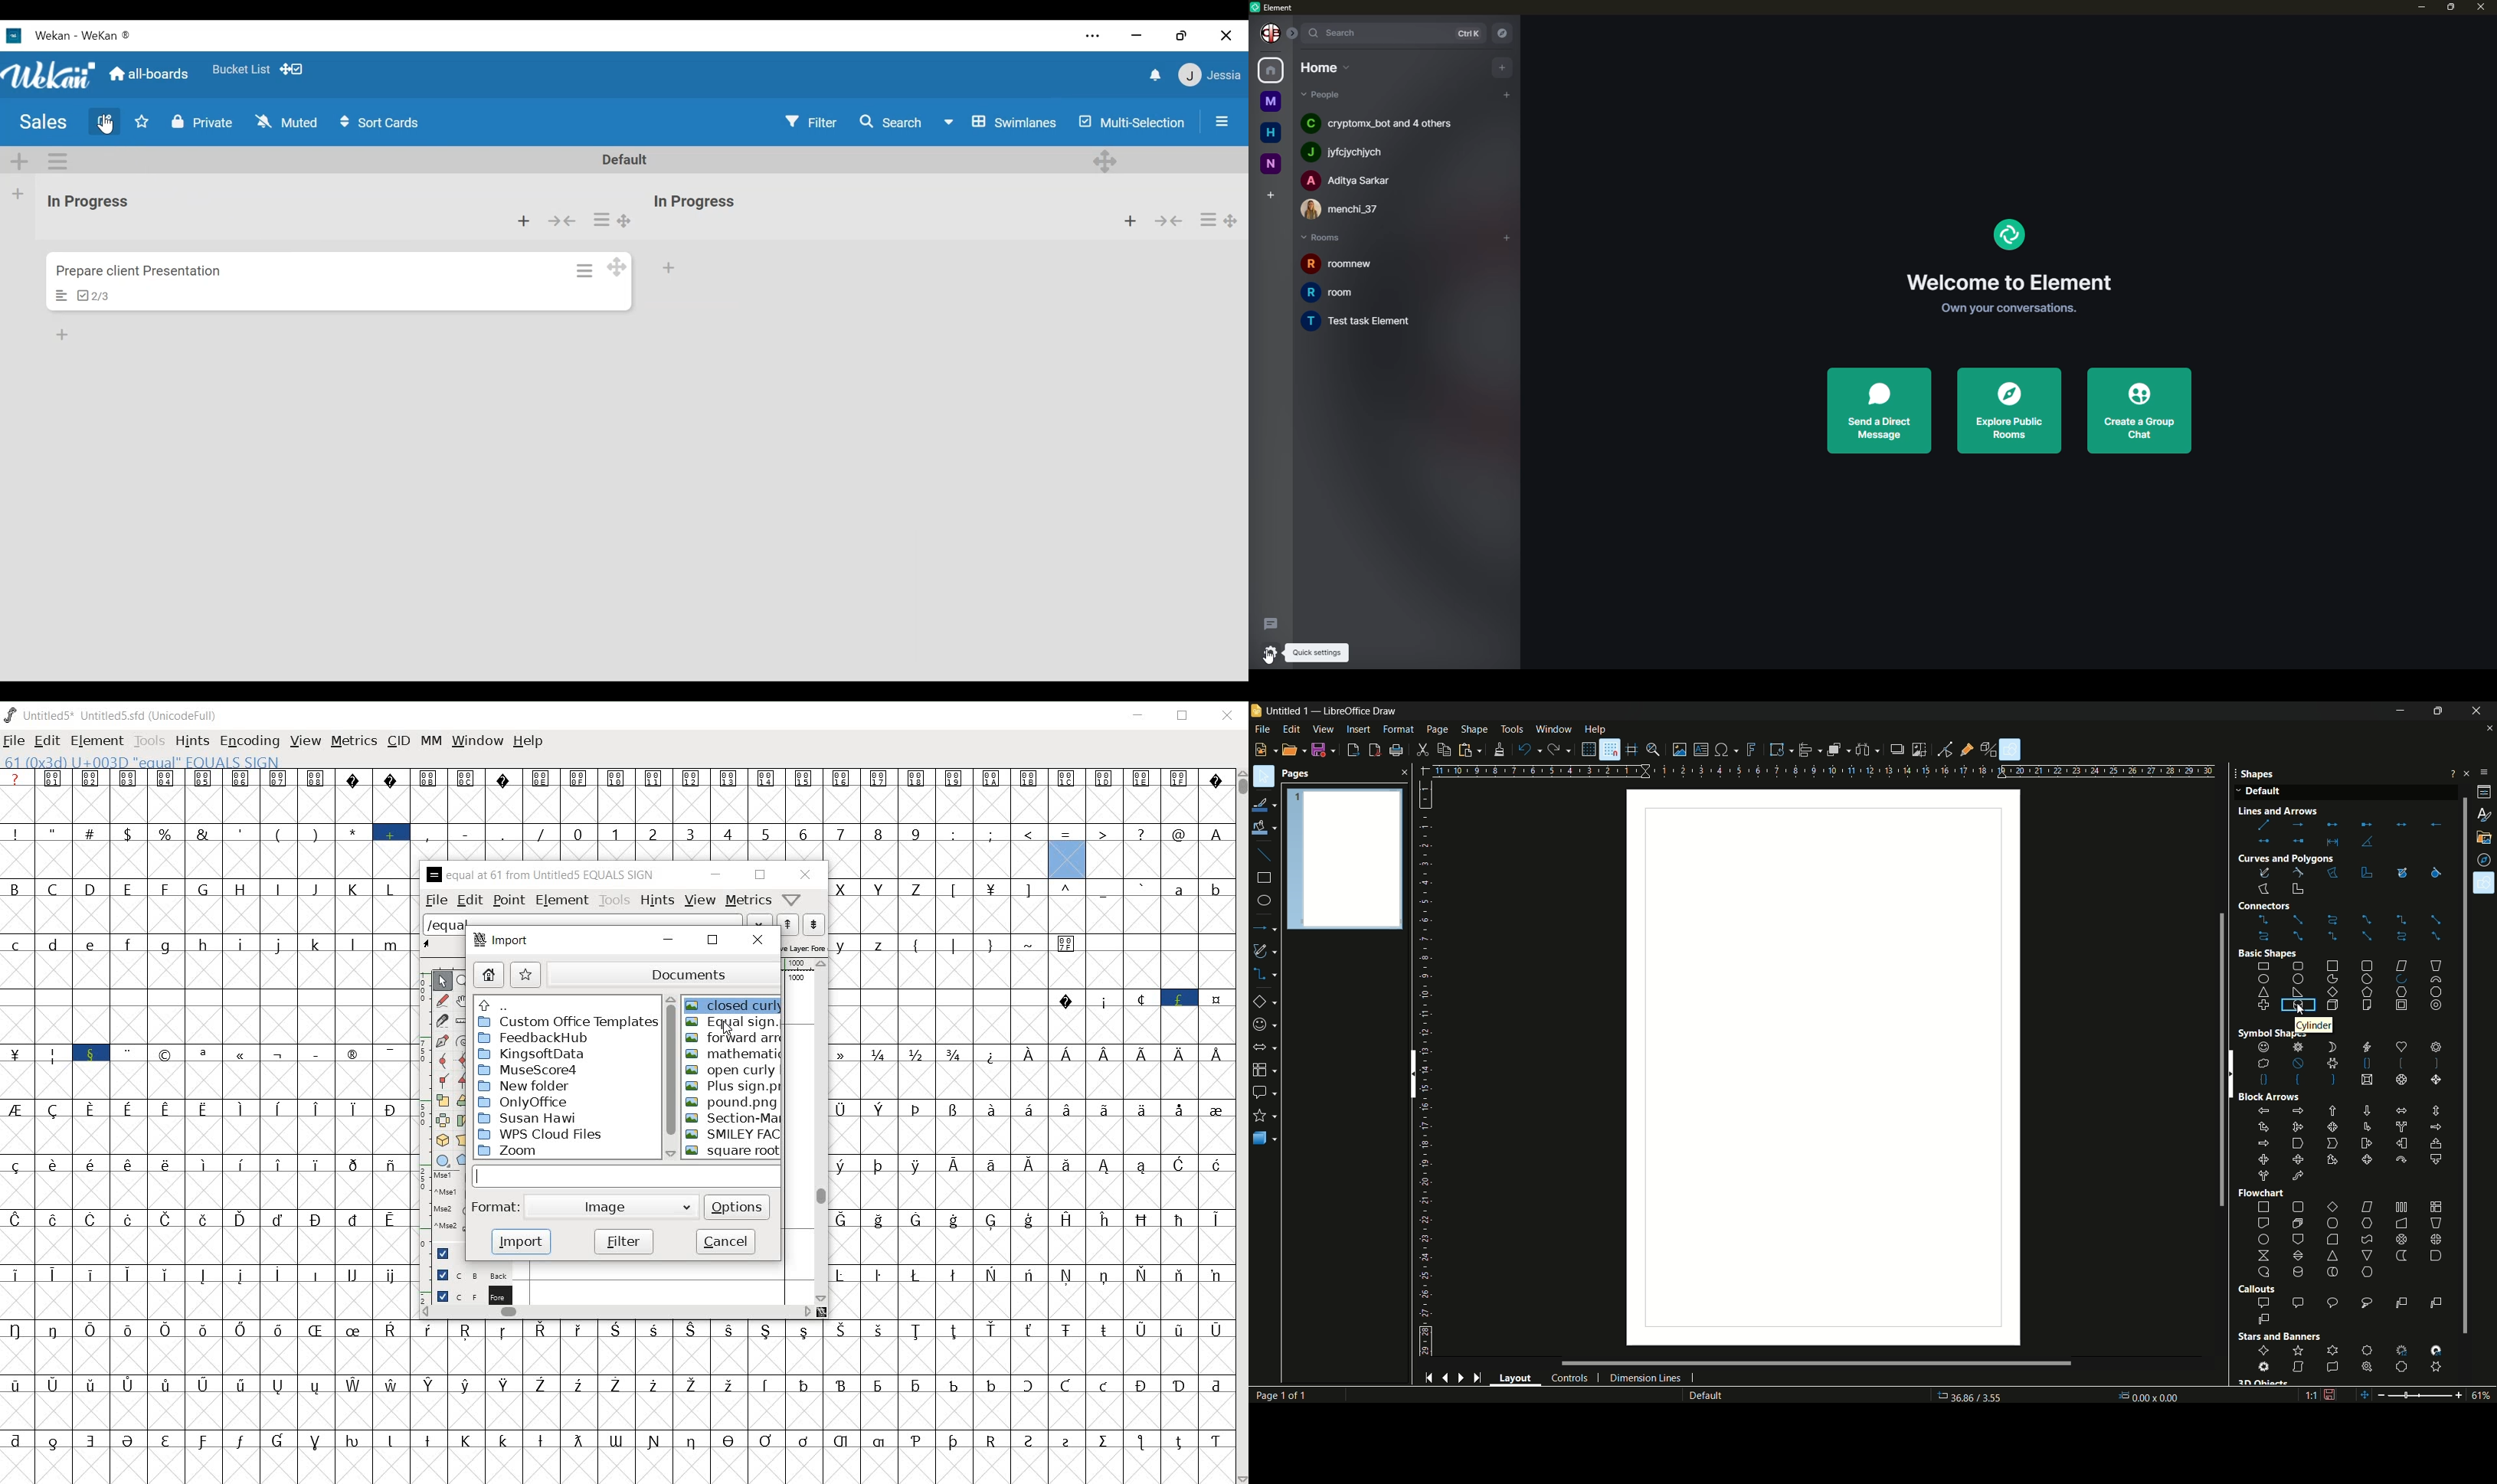 Image resolution: width=2520 pixels, height=1484 pixels. What do you see at coordinates (463, 1102) in the screenshot?
I see `Rotate the selection` at bounding box center [463, 1102].